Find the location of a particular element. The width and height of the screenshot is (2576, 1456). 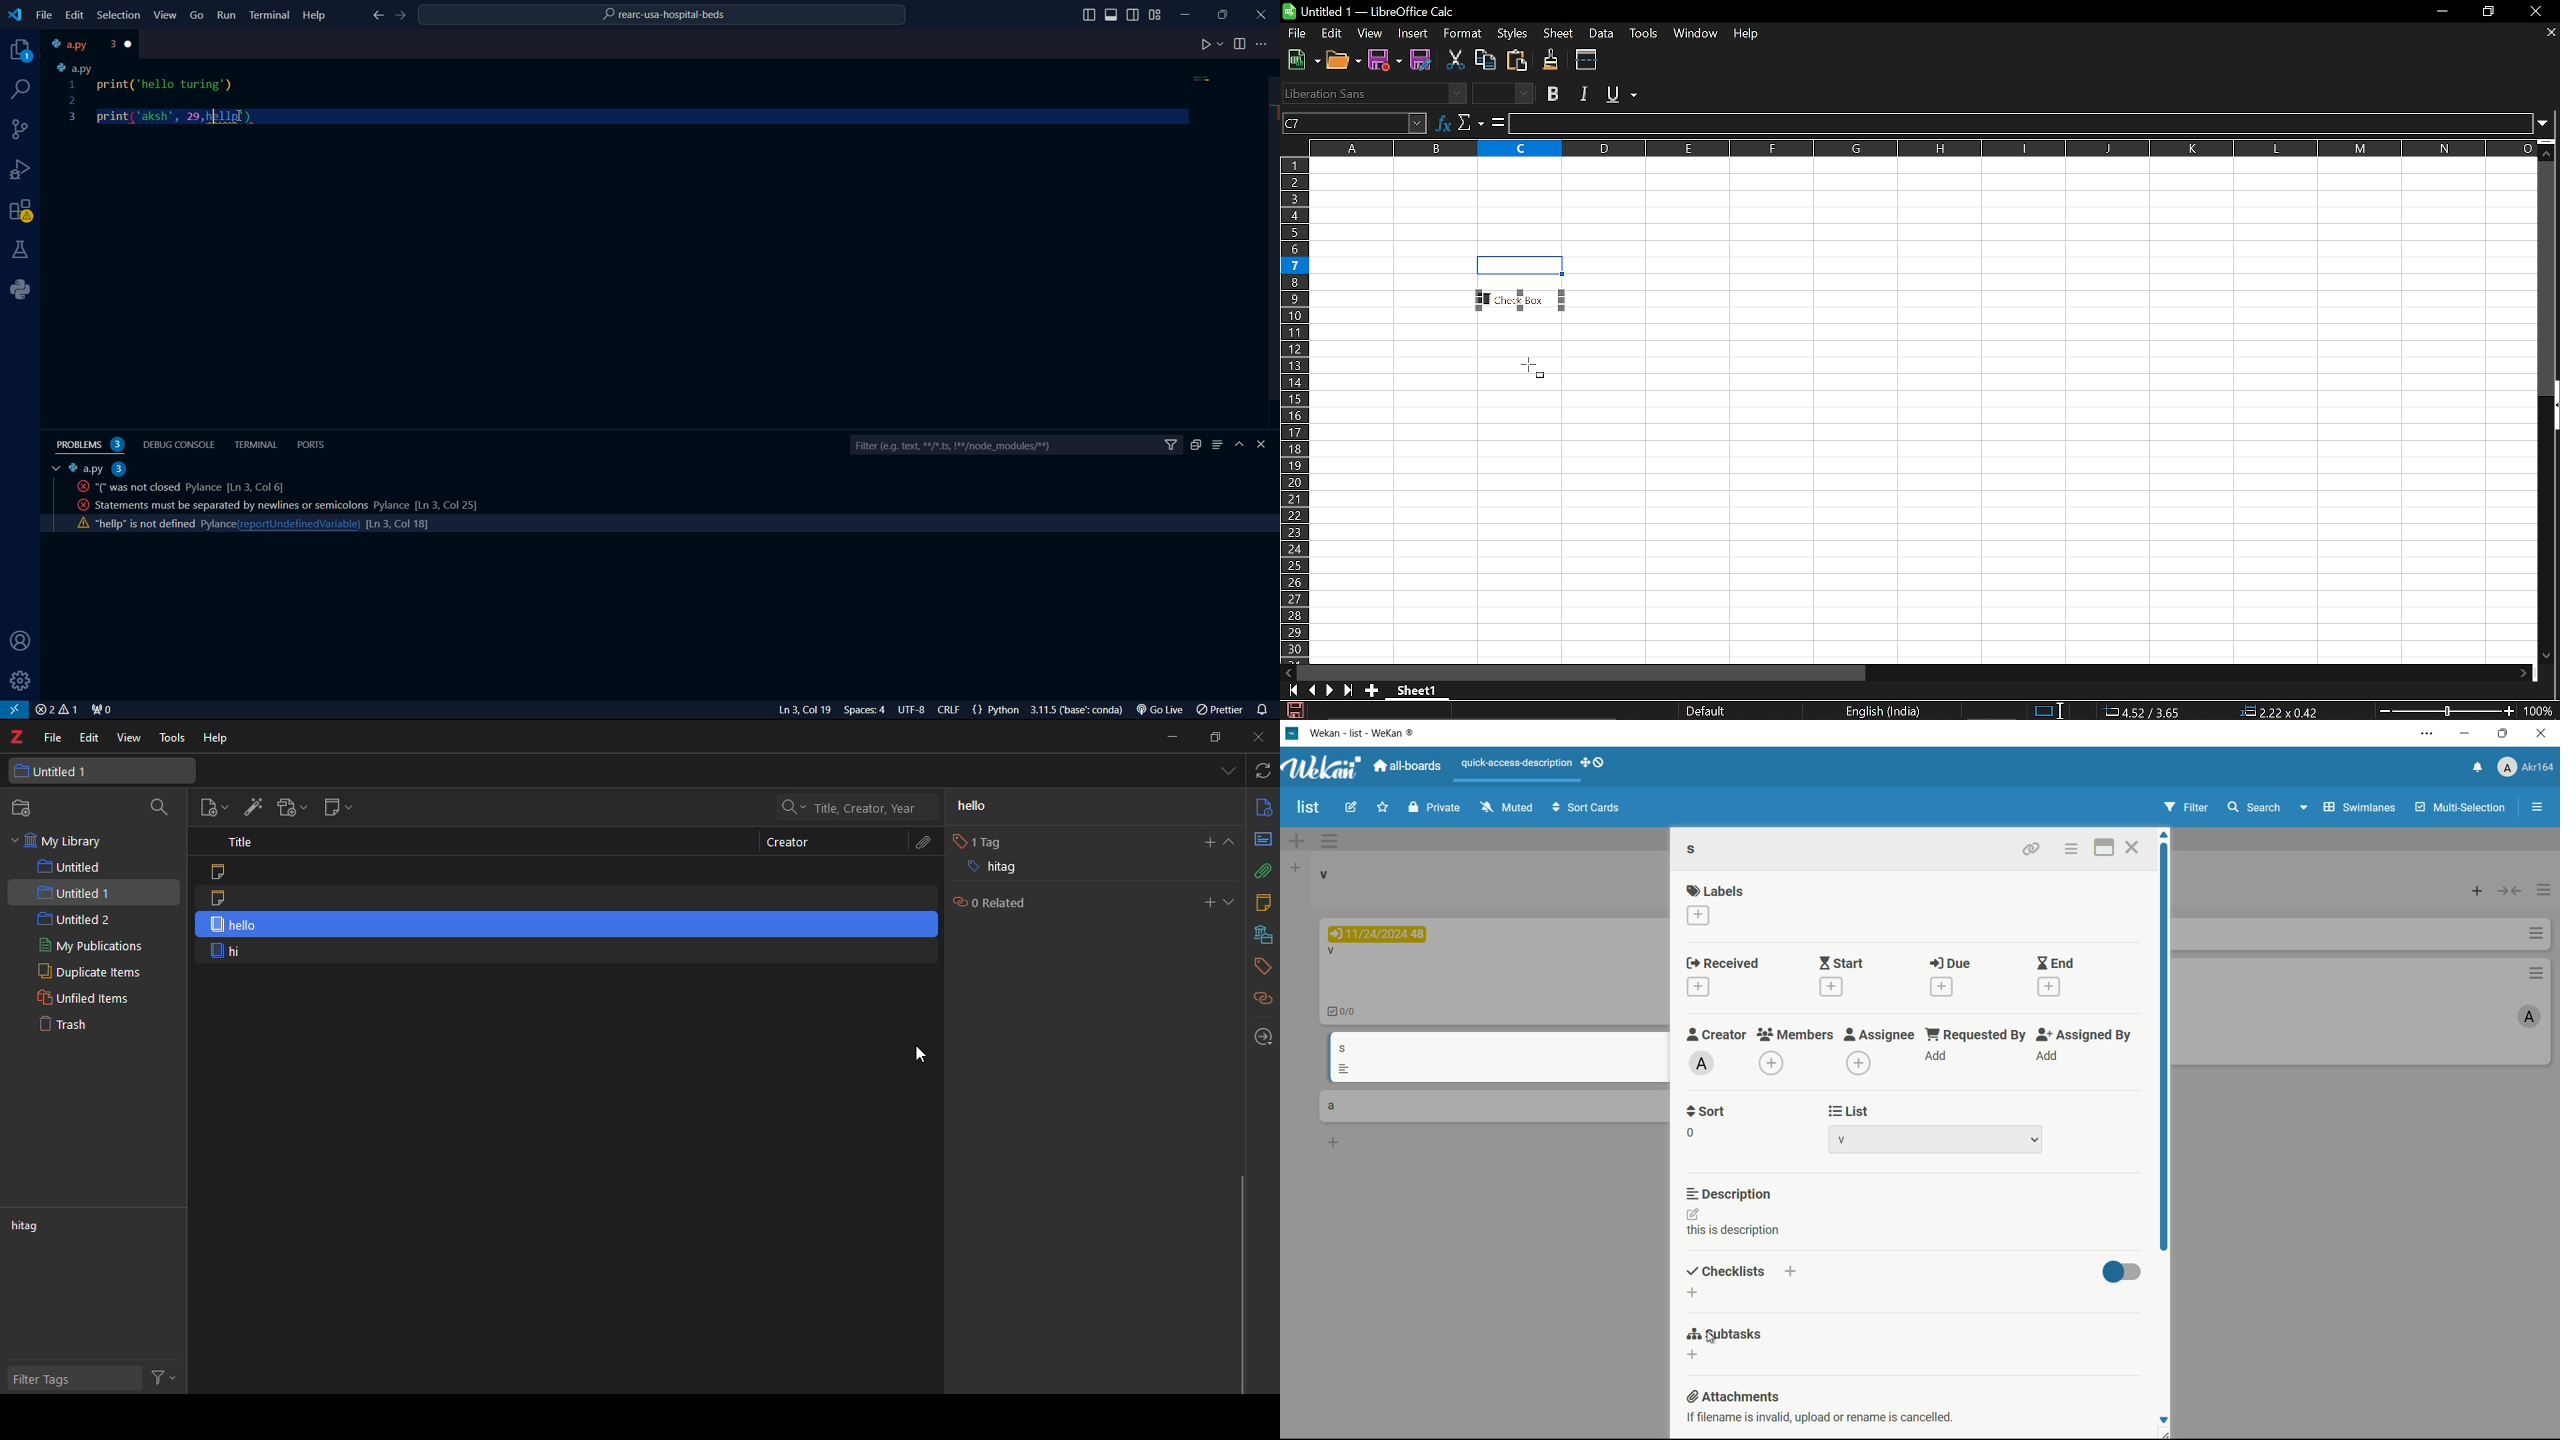

untitled is located at coordinates (69, 867).